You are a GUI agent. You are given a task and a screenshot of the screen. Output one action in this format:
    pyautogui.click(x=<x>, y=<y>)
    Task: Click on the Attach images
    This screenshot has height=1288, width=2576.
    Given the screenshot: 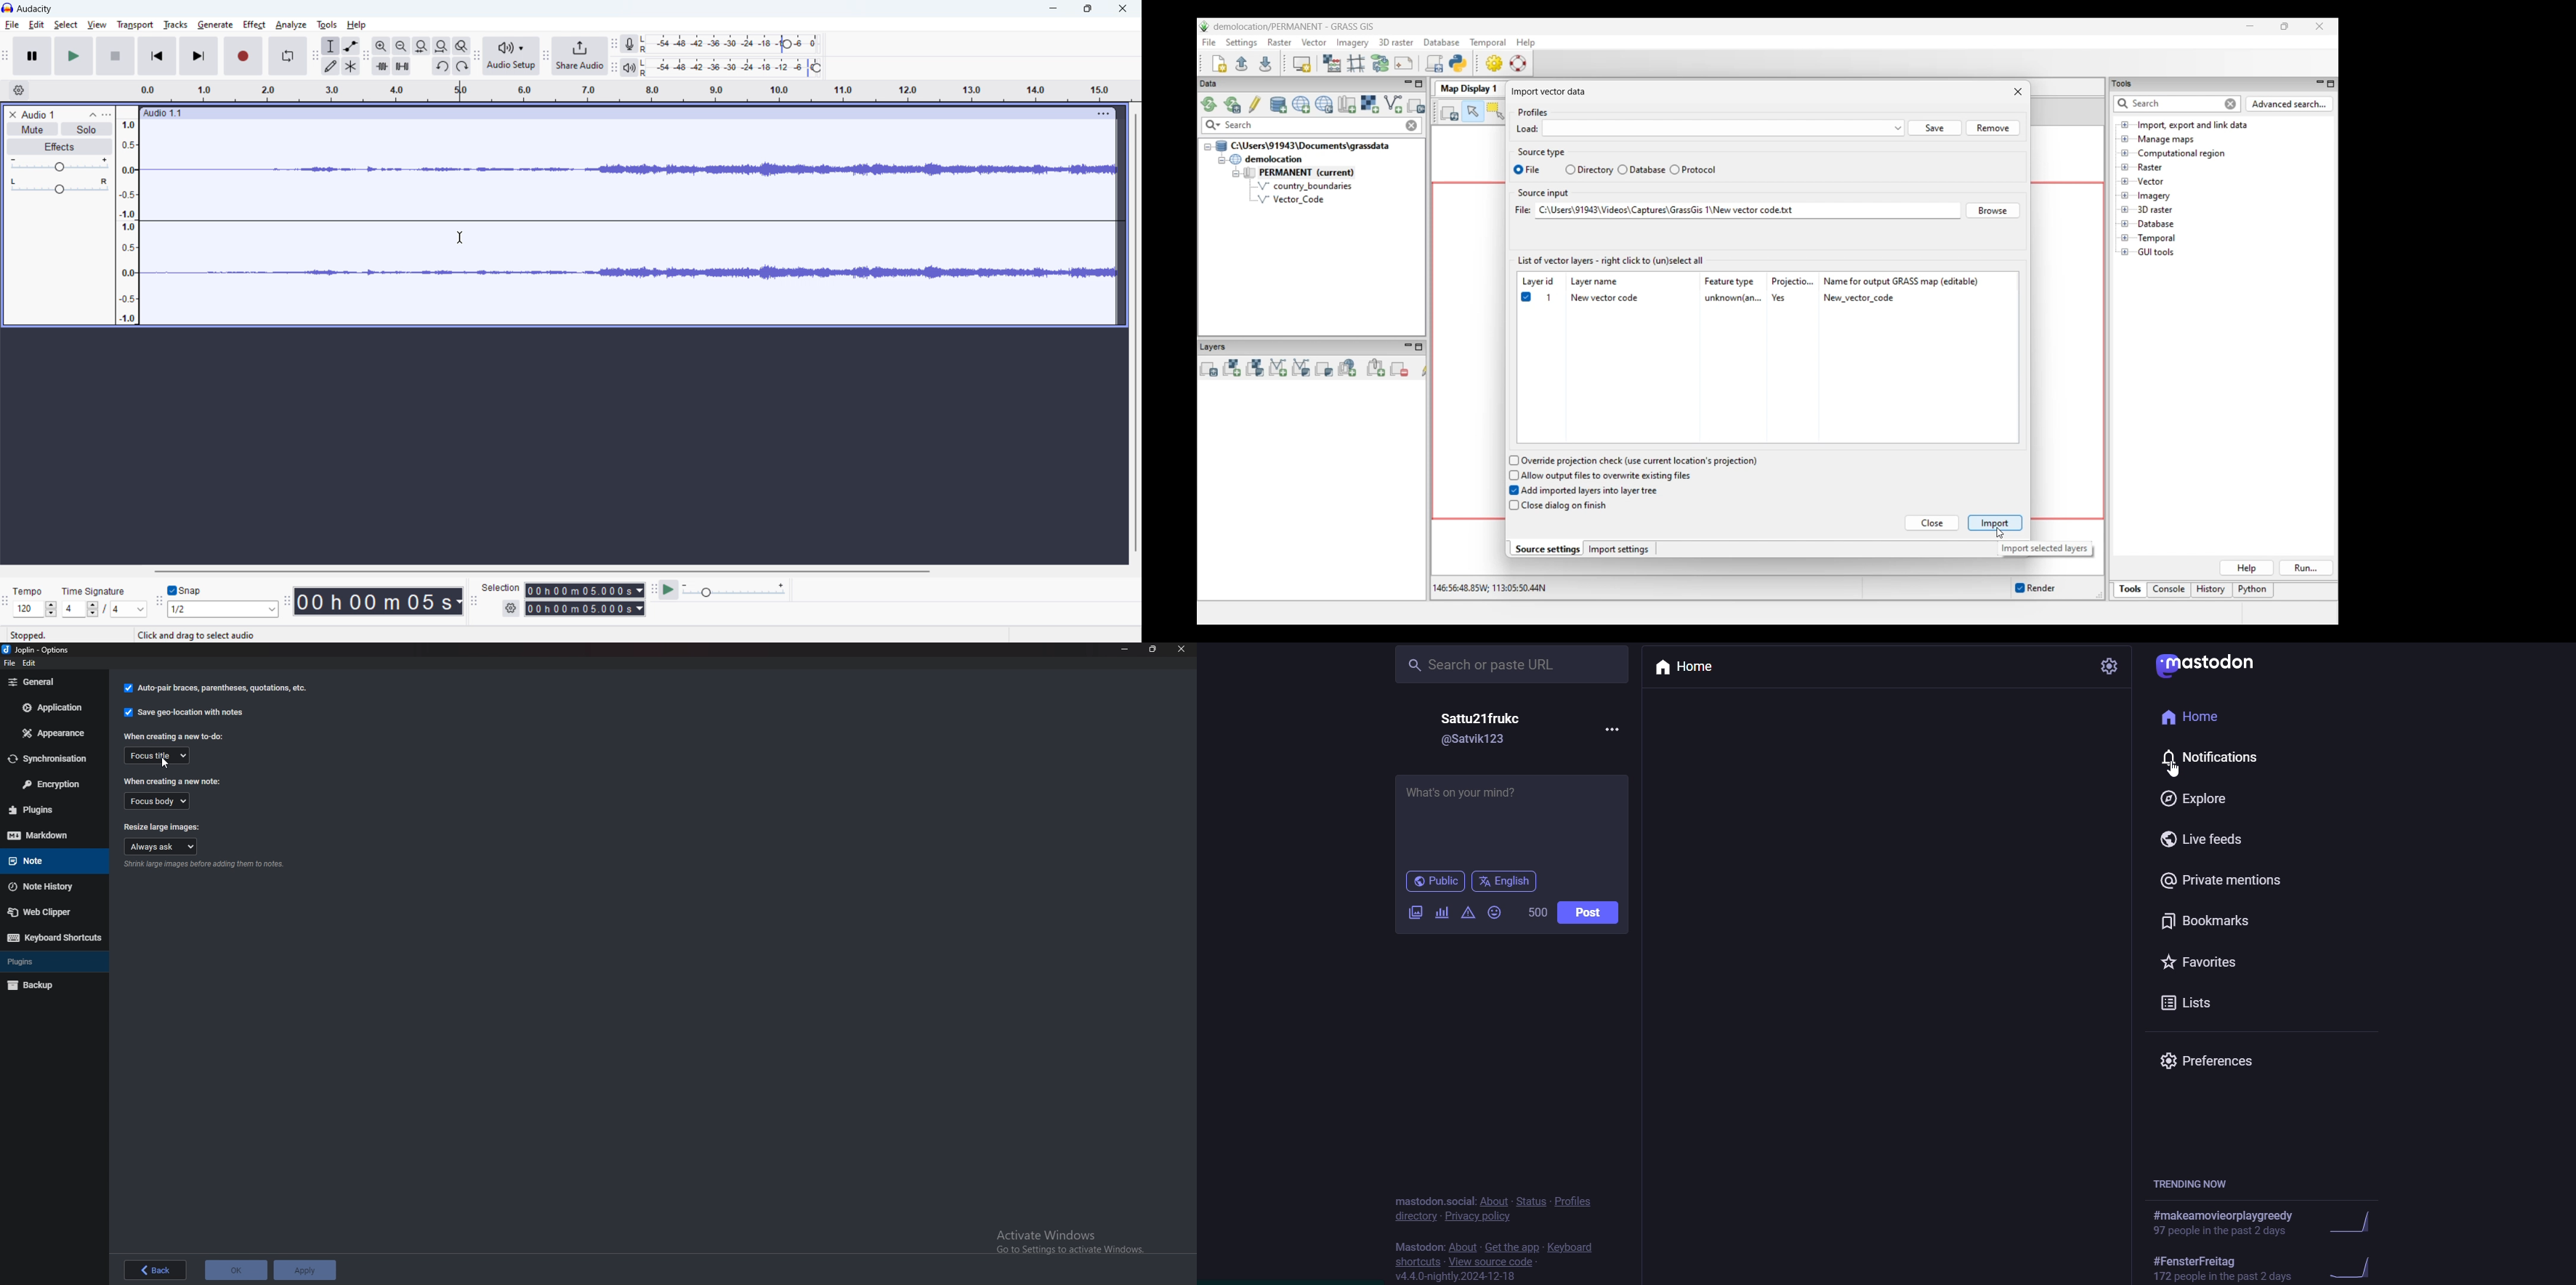 What is the action you would take?
    pyautogui.click(x=1416, y=912)
    